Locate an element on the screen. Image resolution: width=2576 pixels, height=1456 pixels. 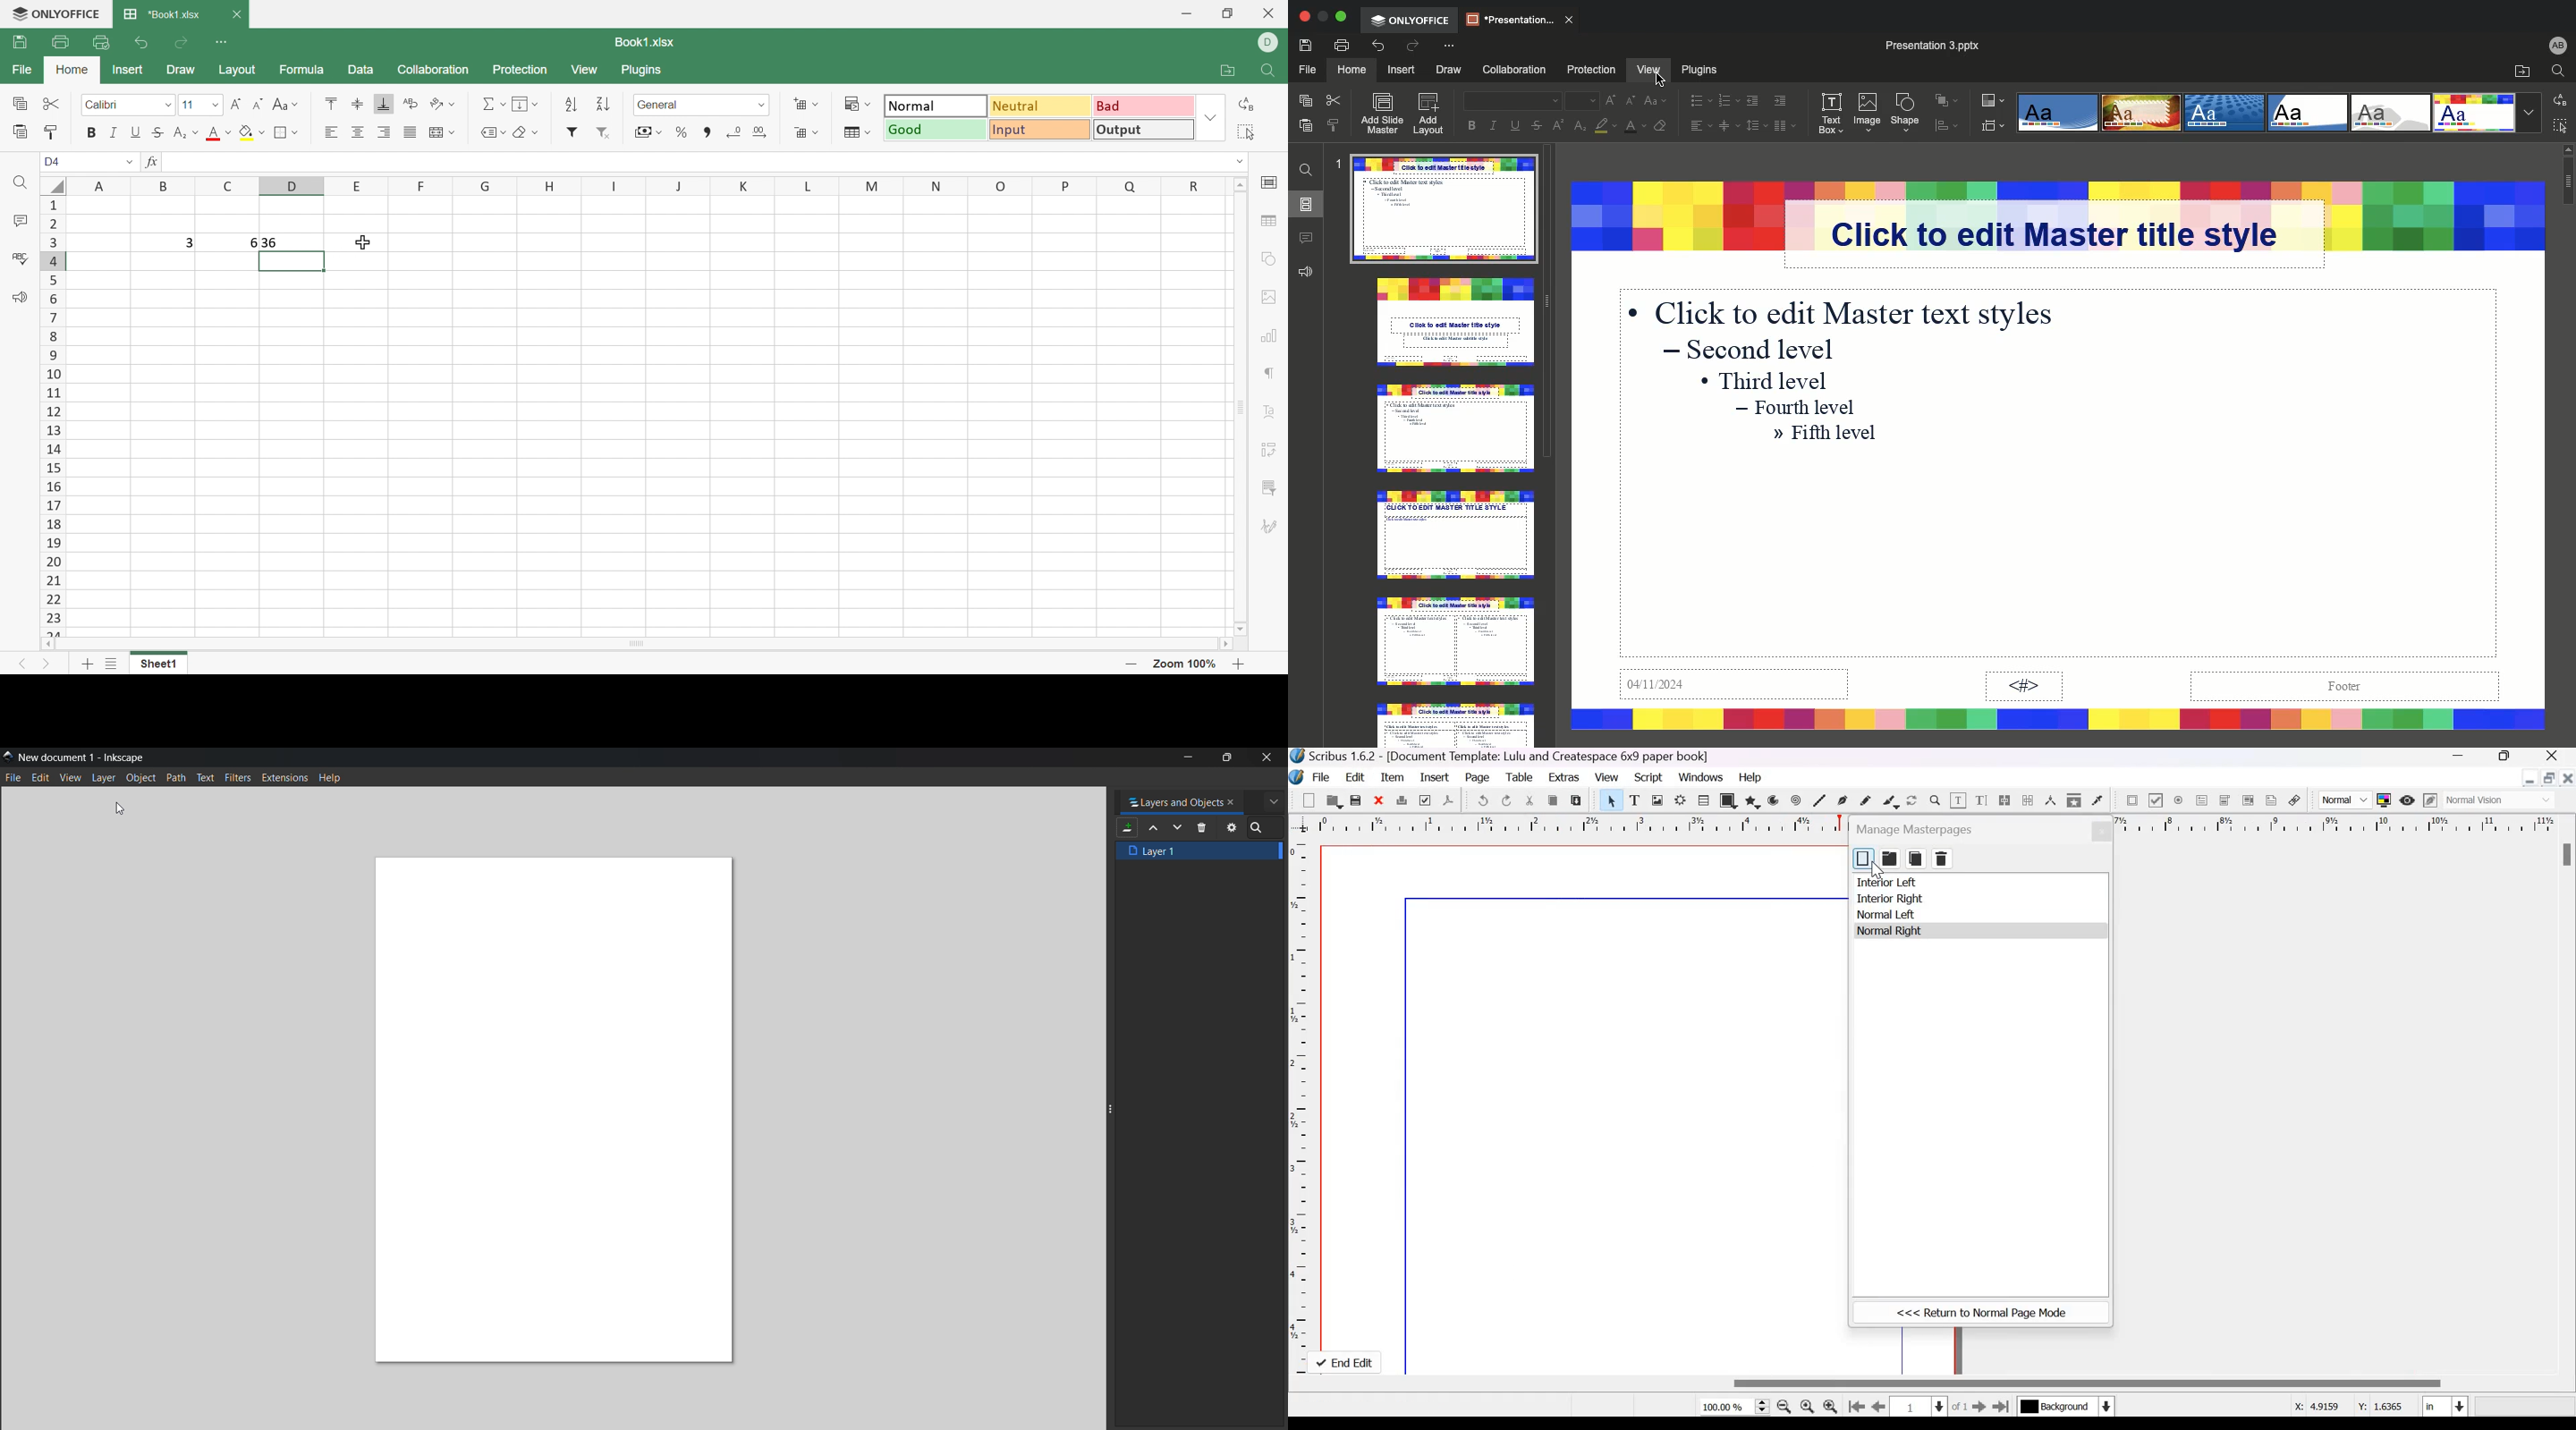
OnlyOffice is located at coordinates (1412, 20).